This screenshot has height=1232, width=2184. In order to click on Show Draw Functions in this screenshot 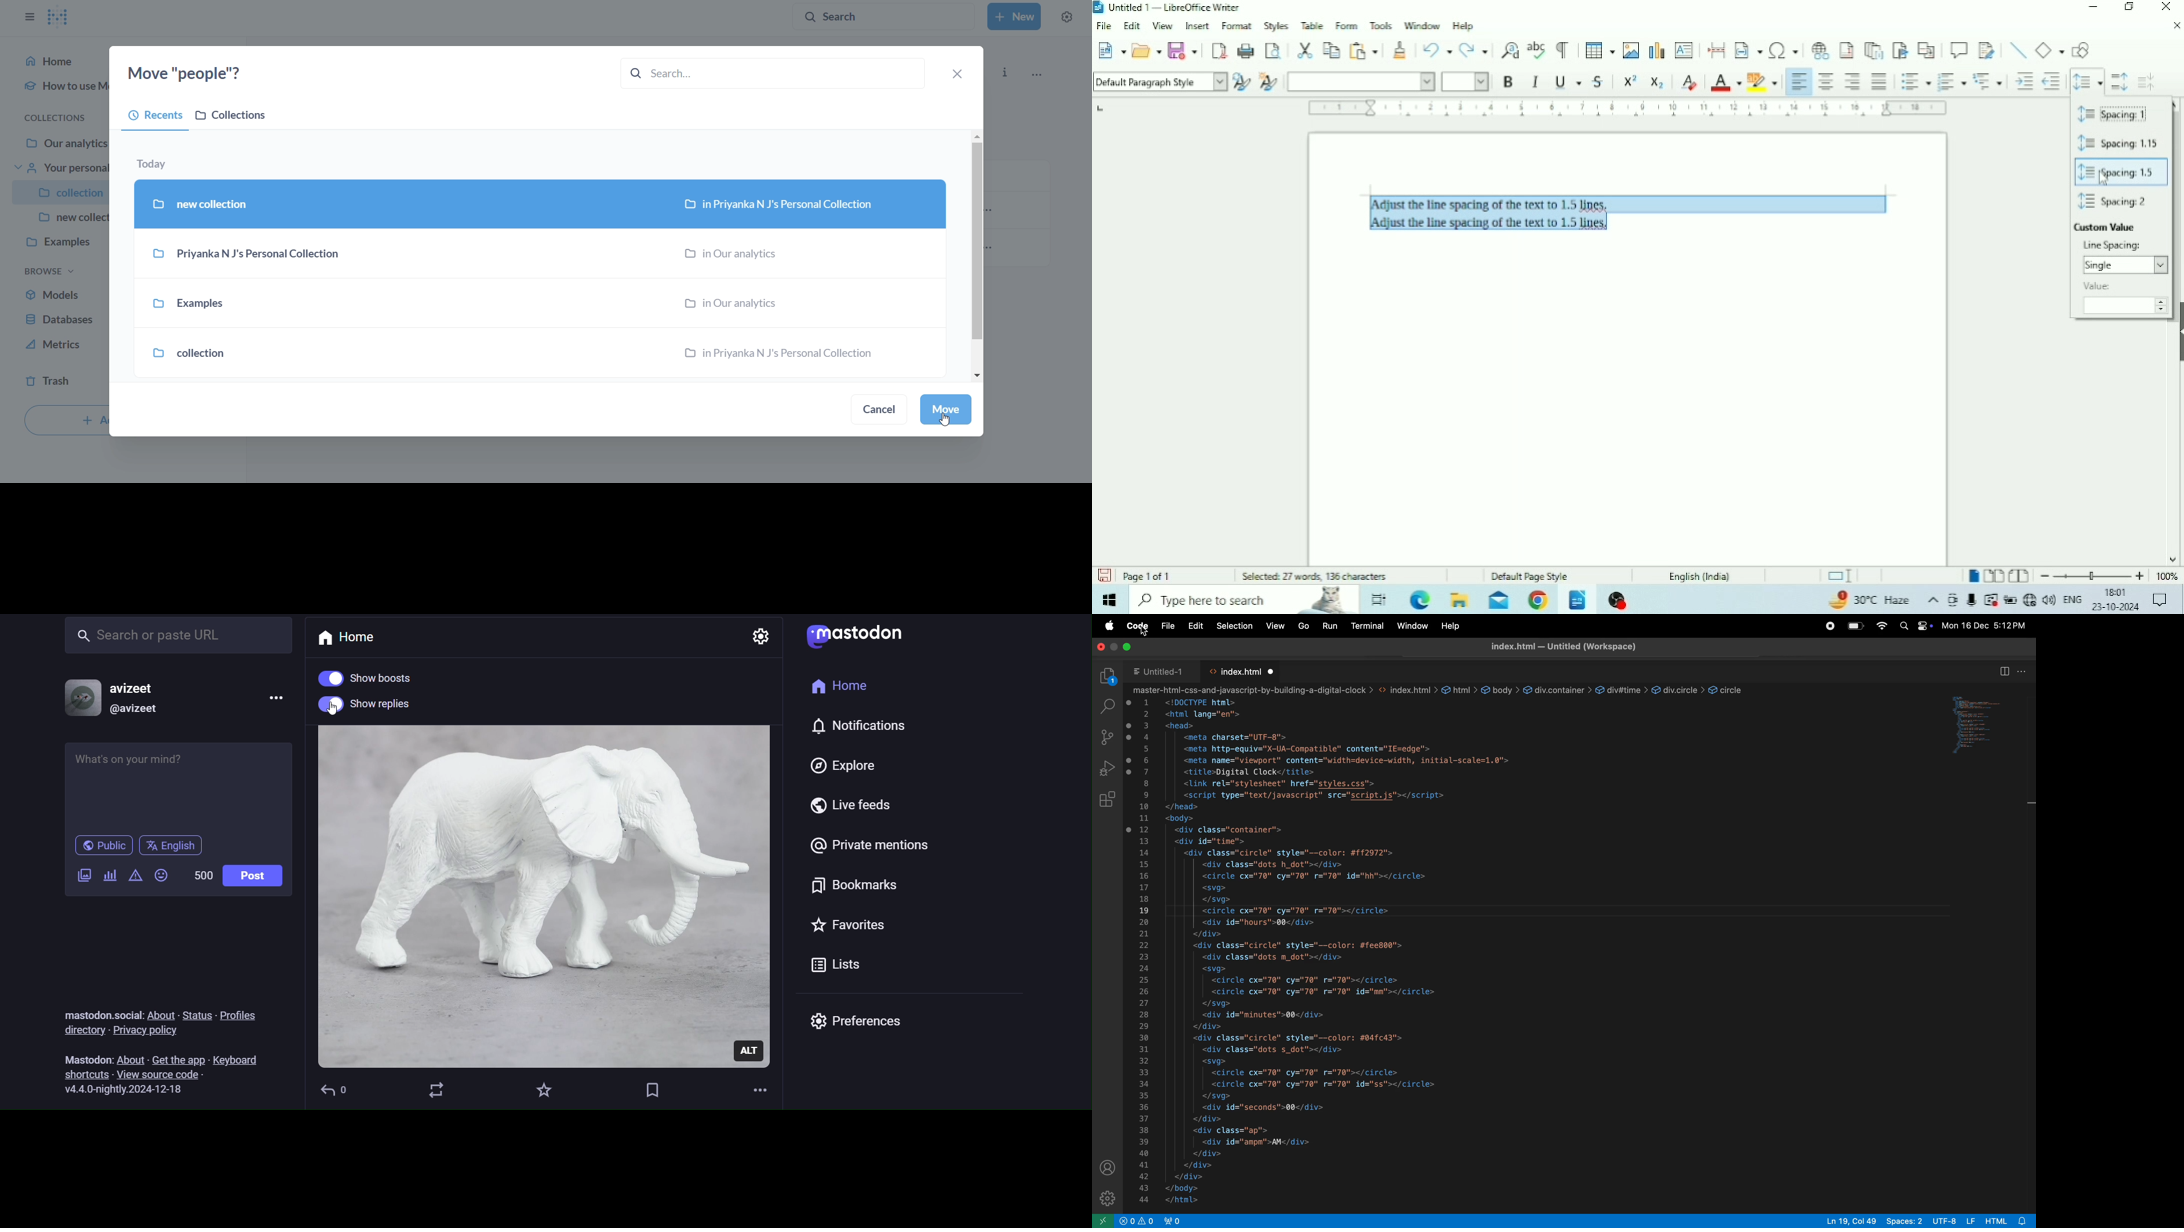, I will do `click(2081, 48)`.